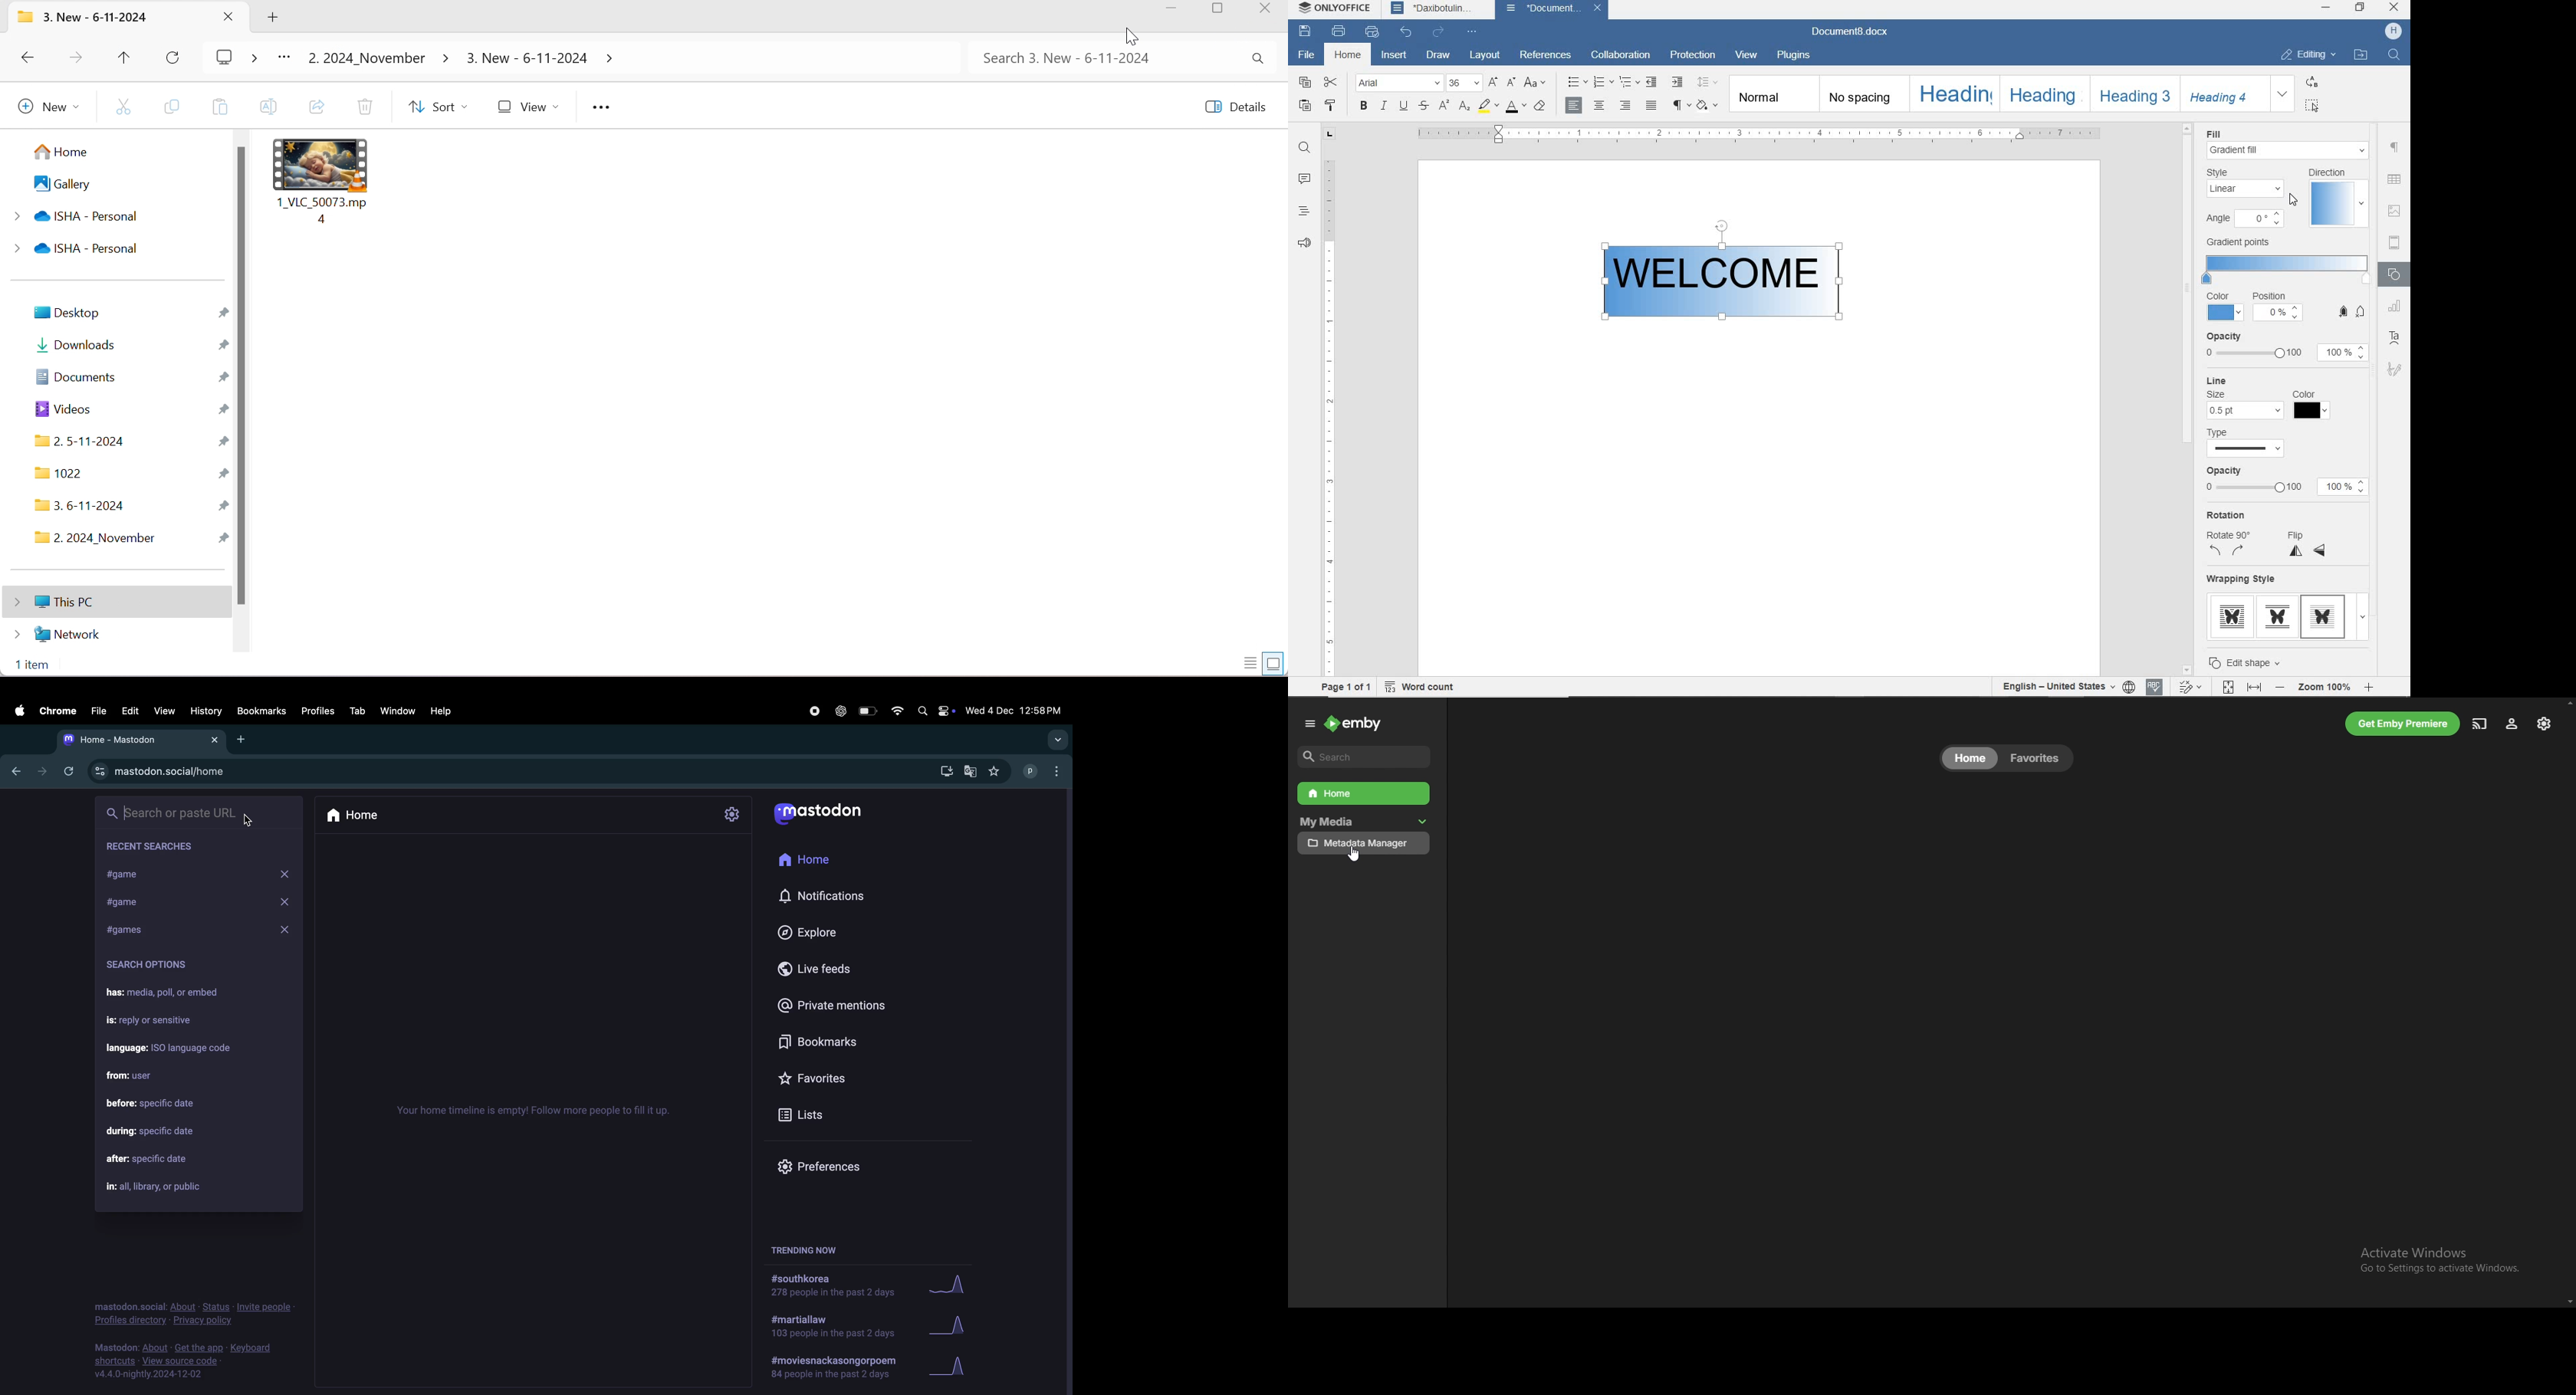  What do you see at coordinates (162, 1187) in the screenshot?
I see `add all public library` at bounding box center [162, 1187].